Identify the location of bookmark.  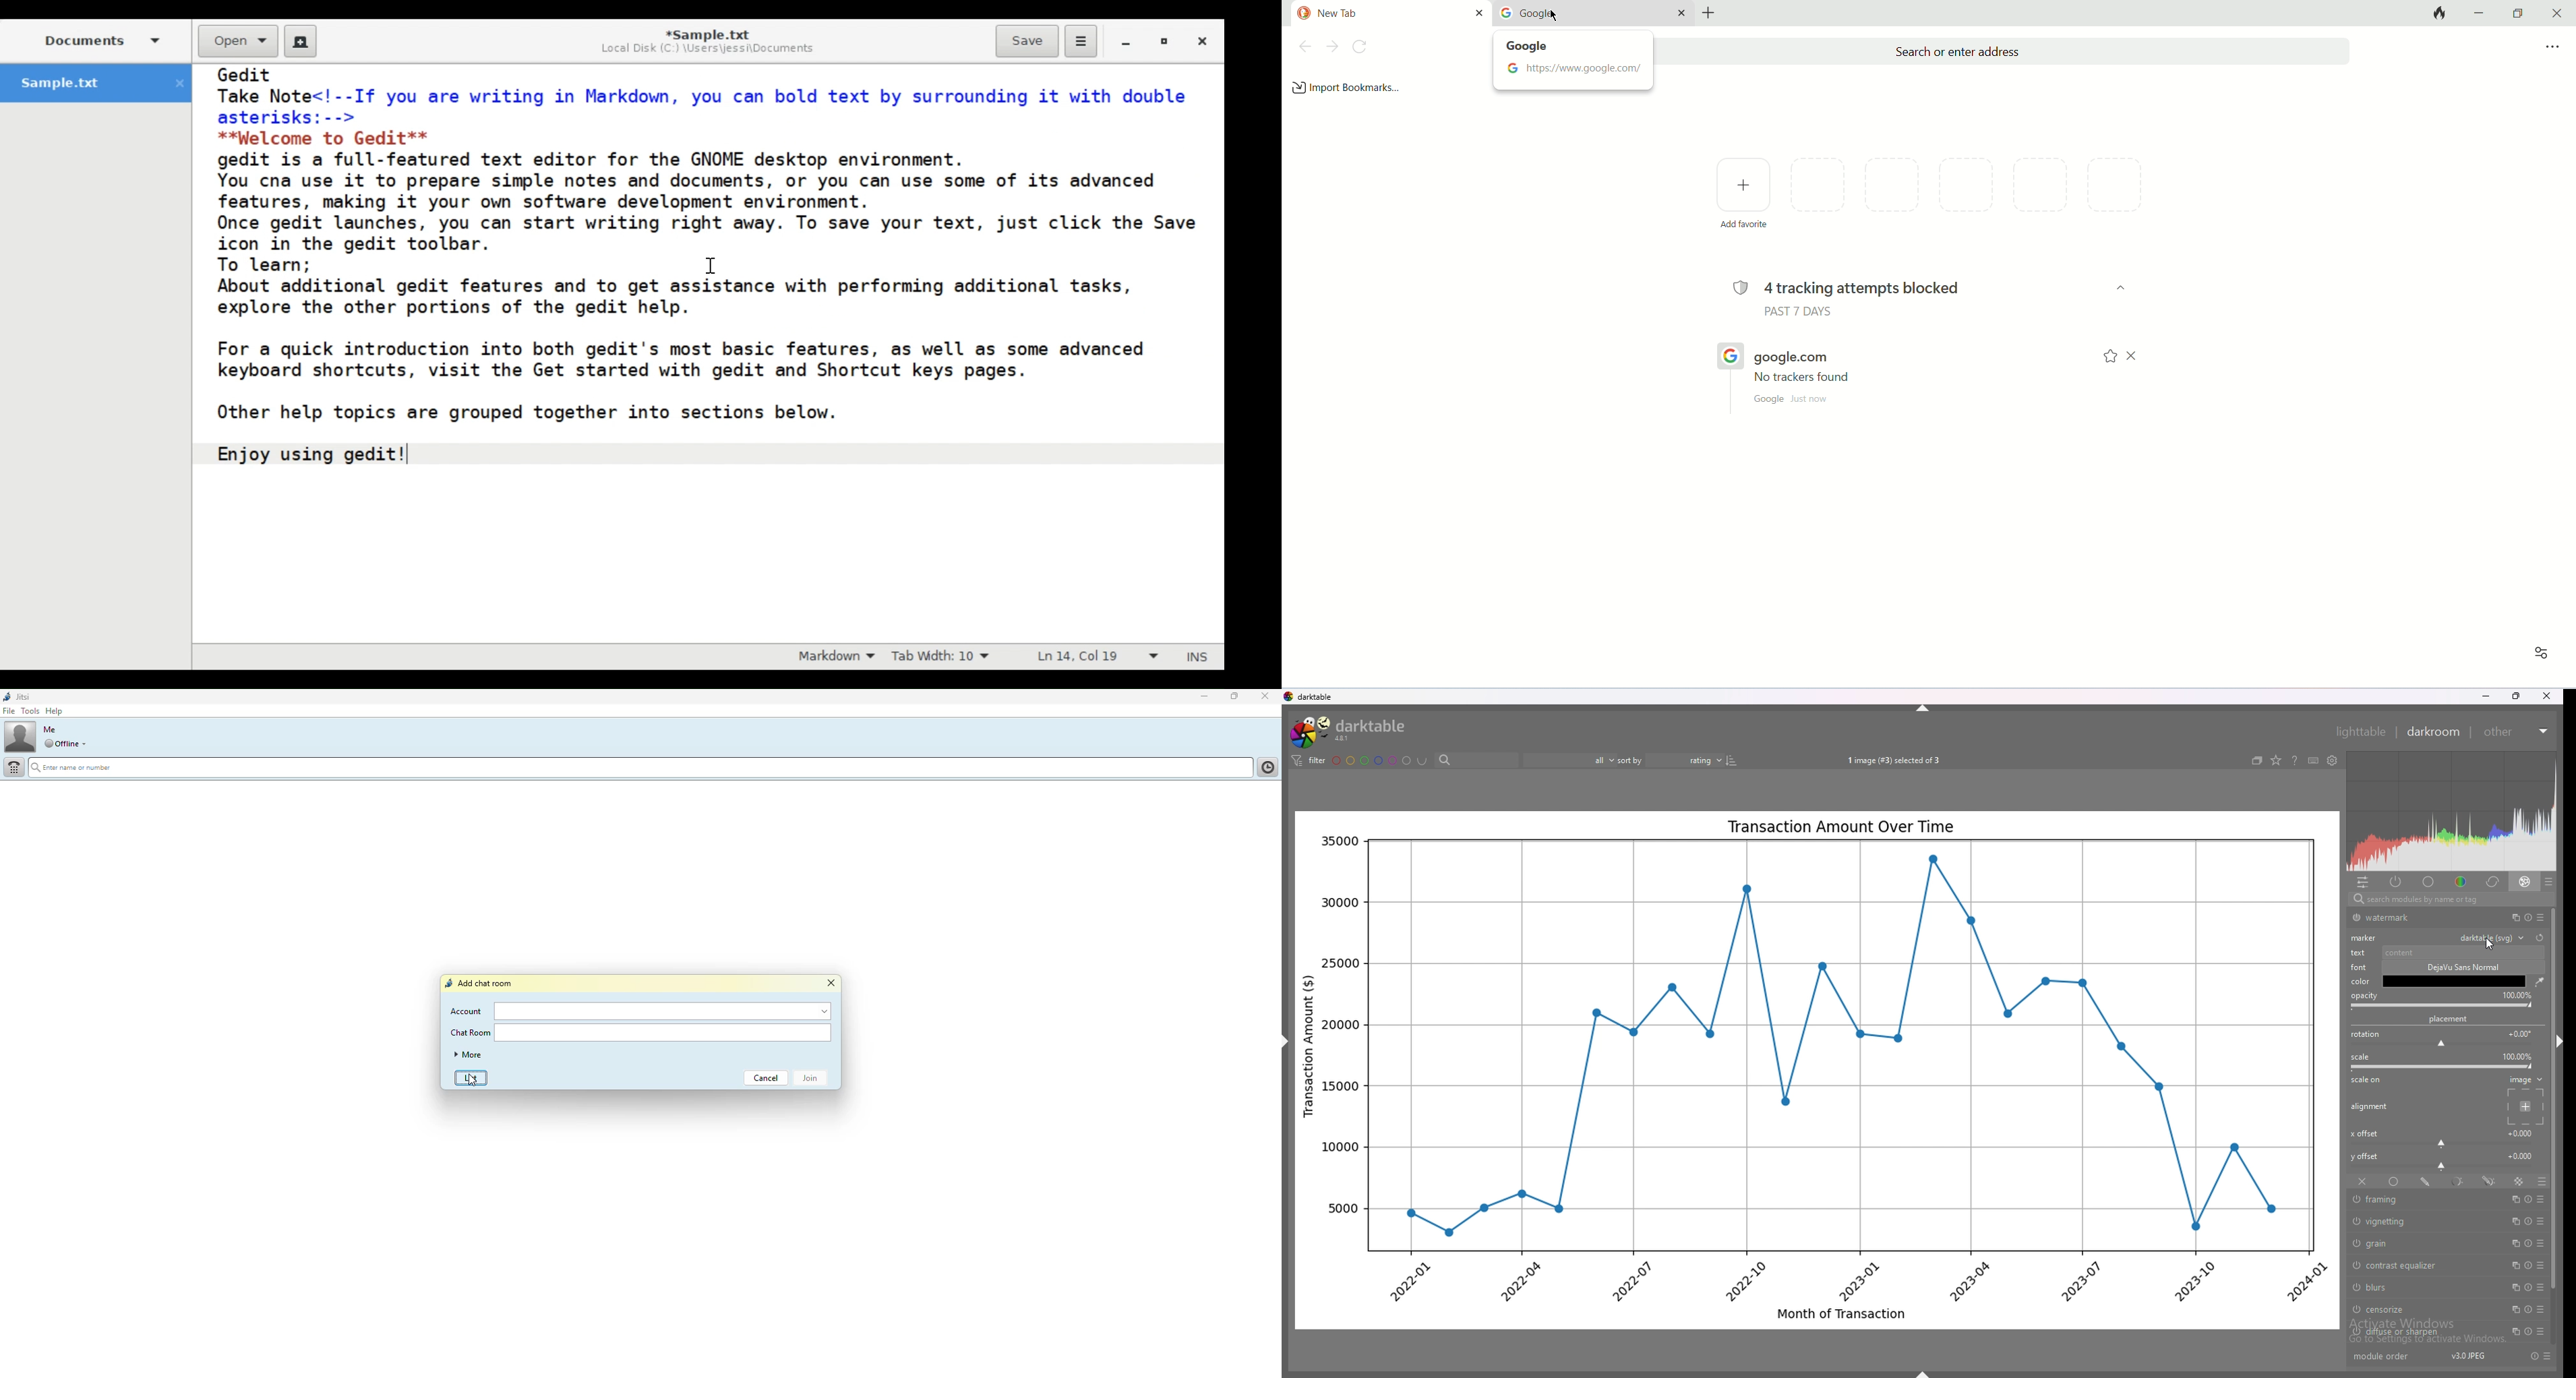
(2109, 358).